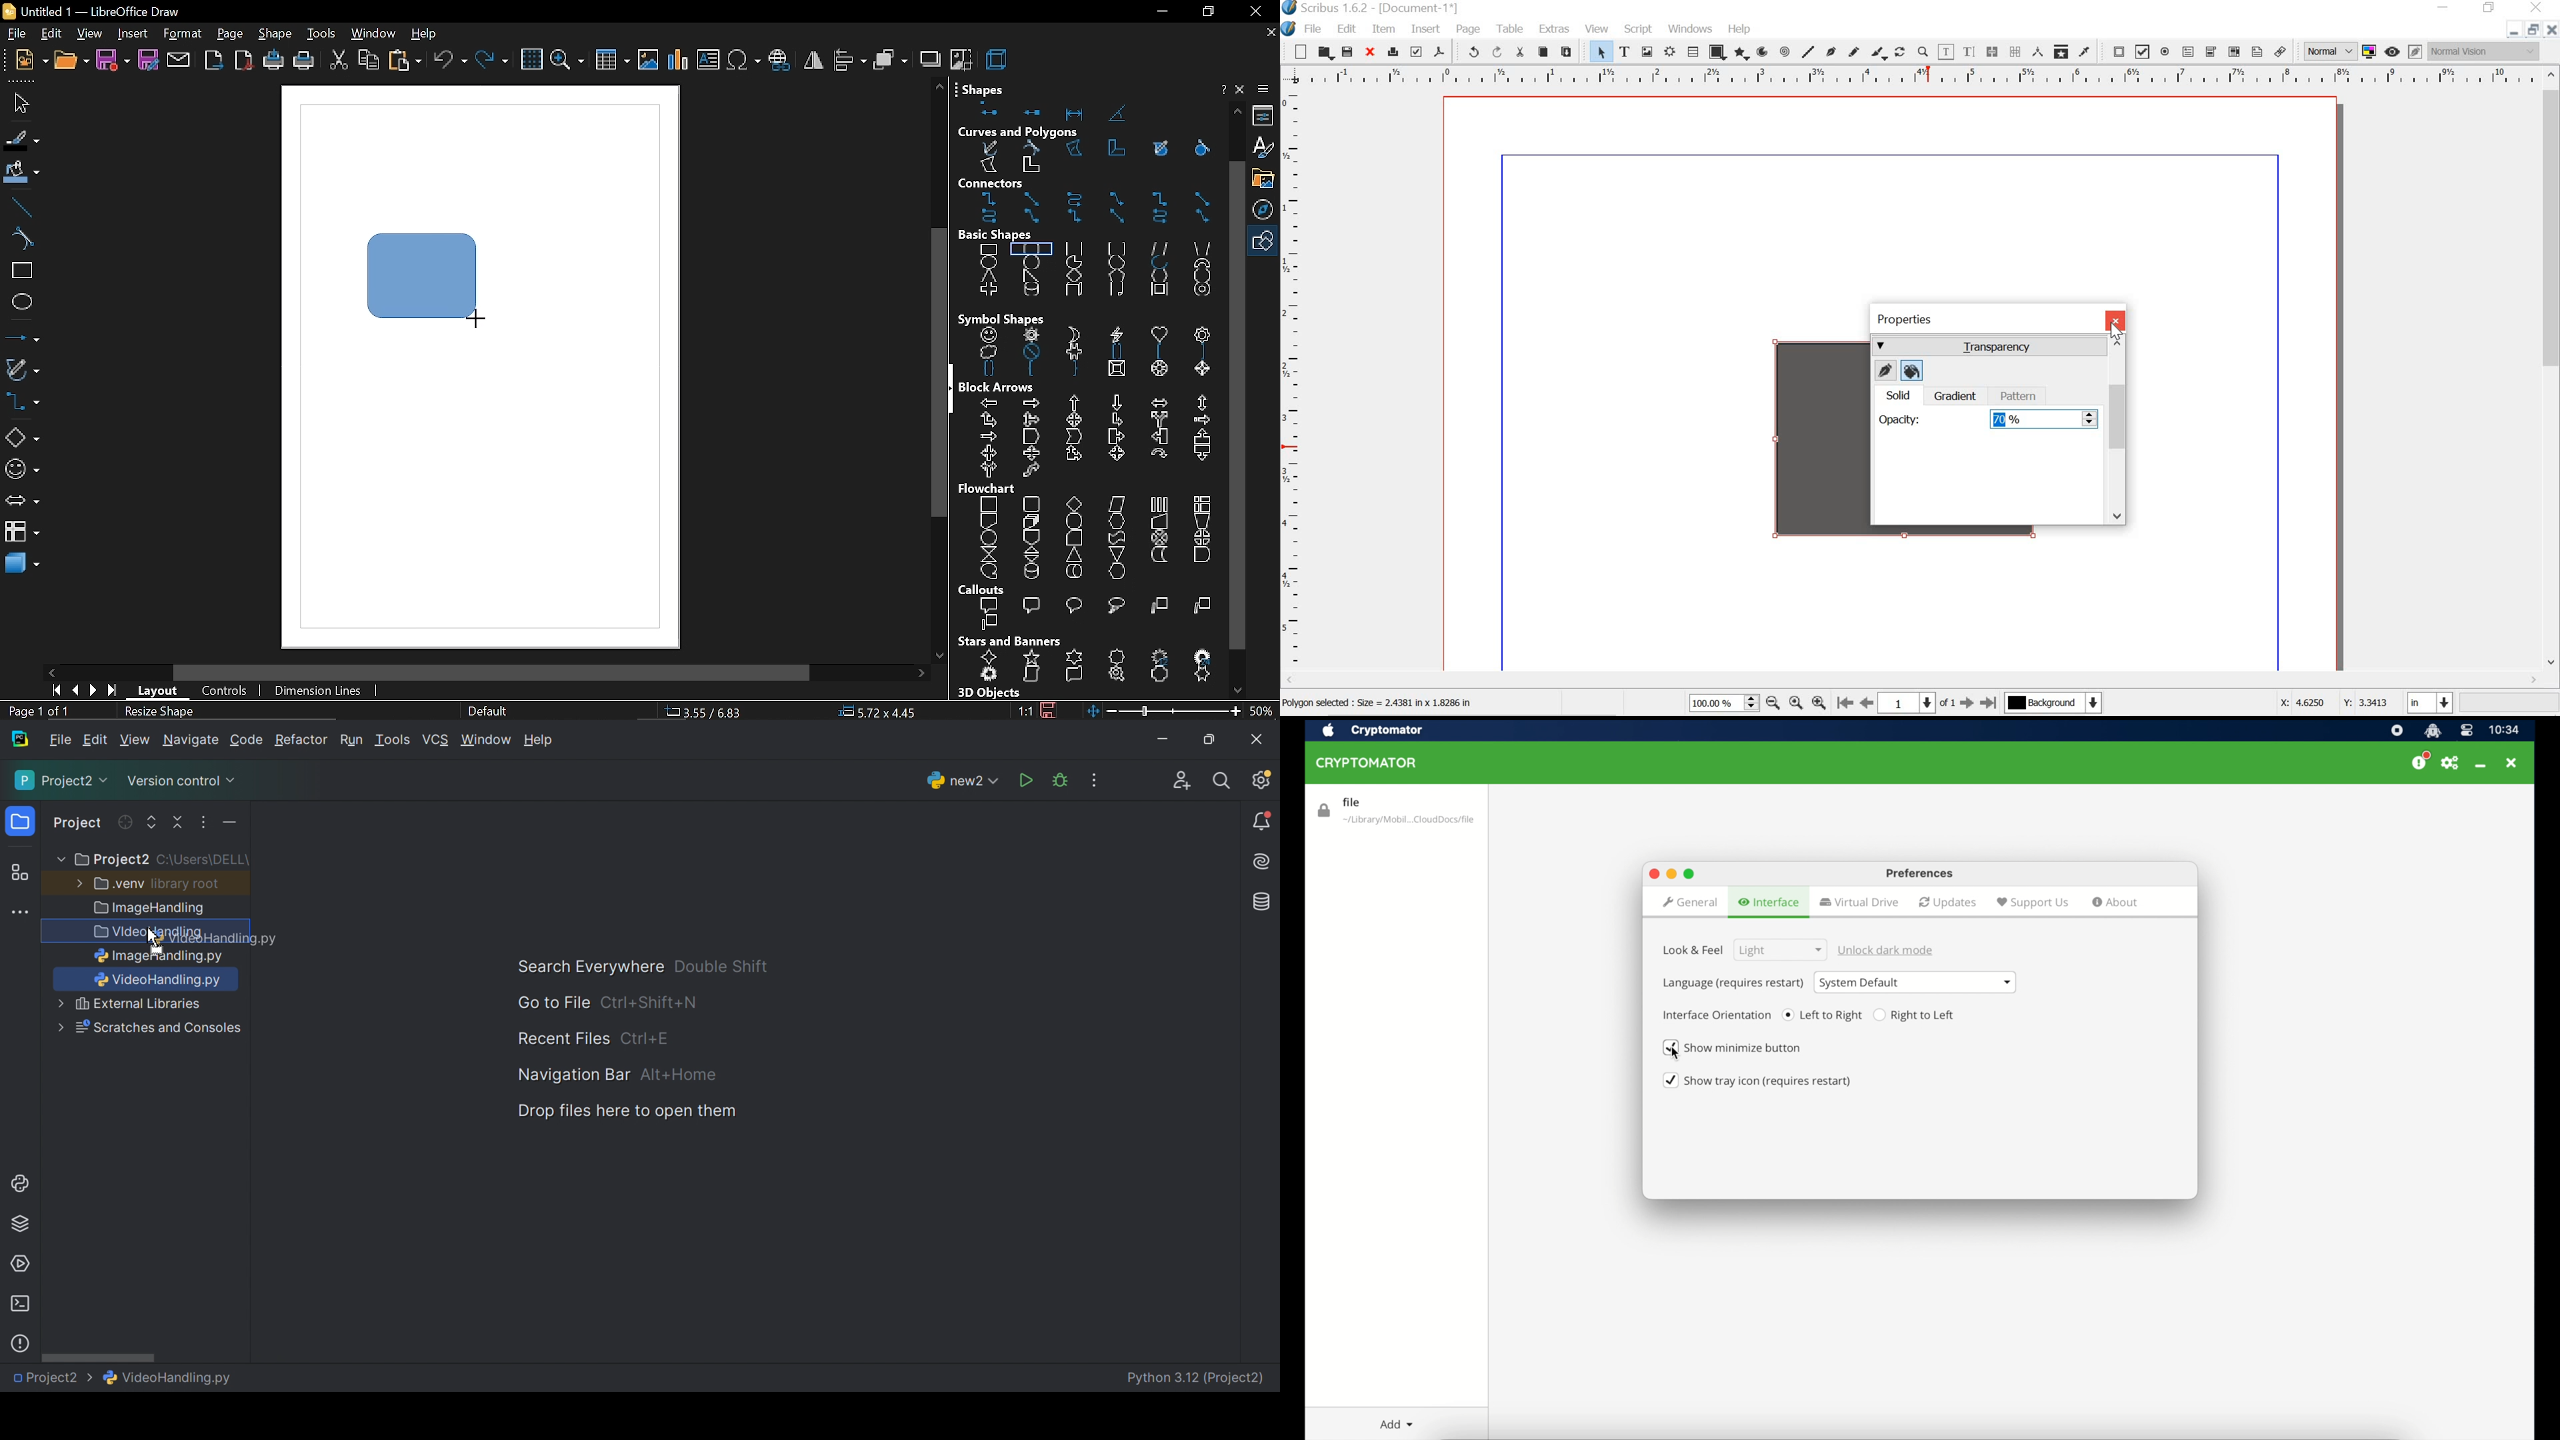 The height and width of the screenshot is (1456, 2576). Describe the element at coordinates (391, 740) in the screenshot. I see `Tools` at that location.